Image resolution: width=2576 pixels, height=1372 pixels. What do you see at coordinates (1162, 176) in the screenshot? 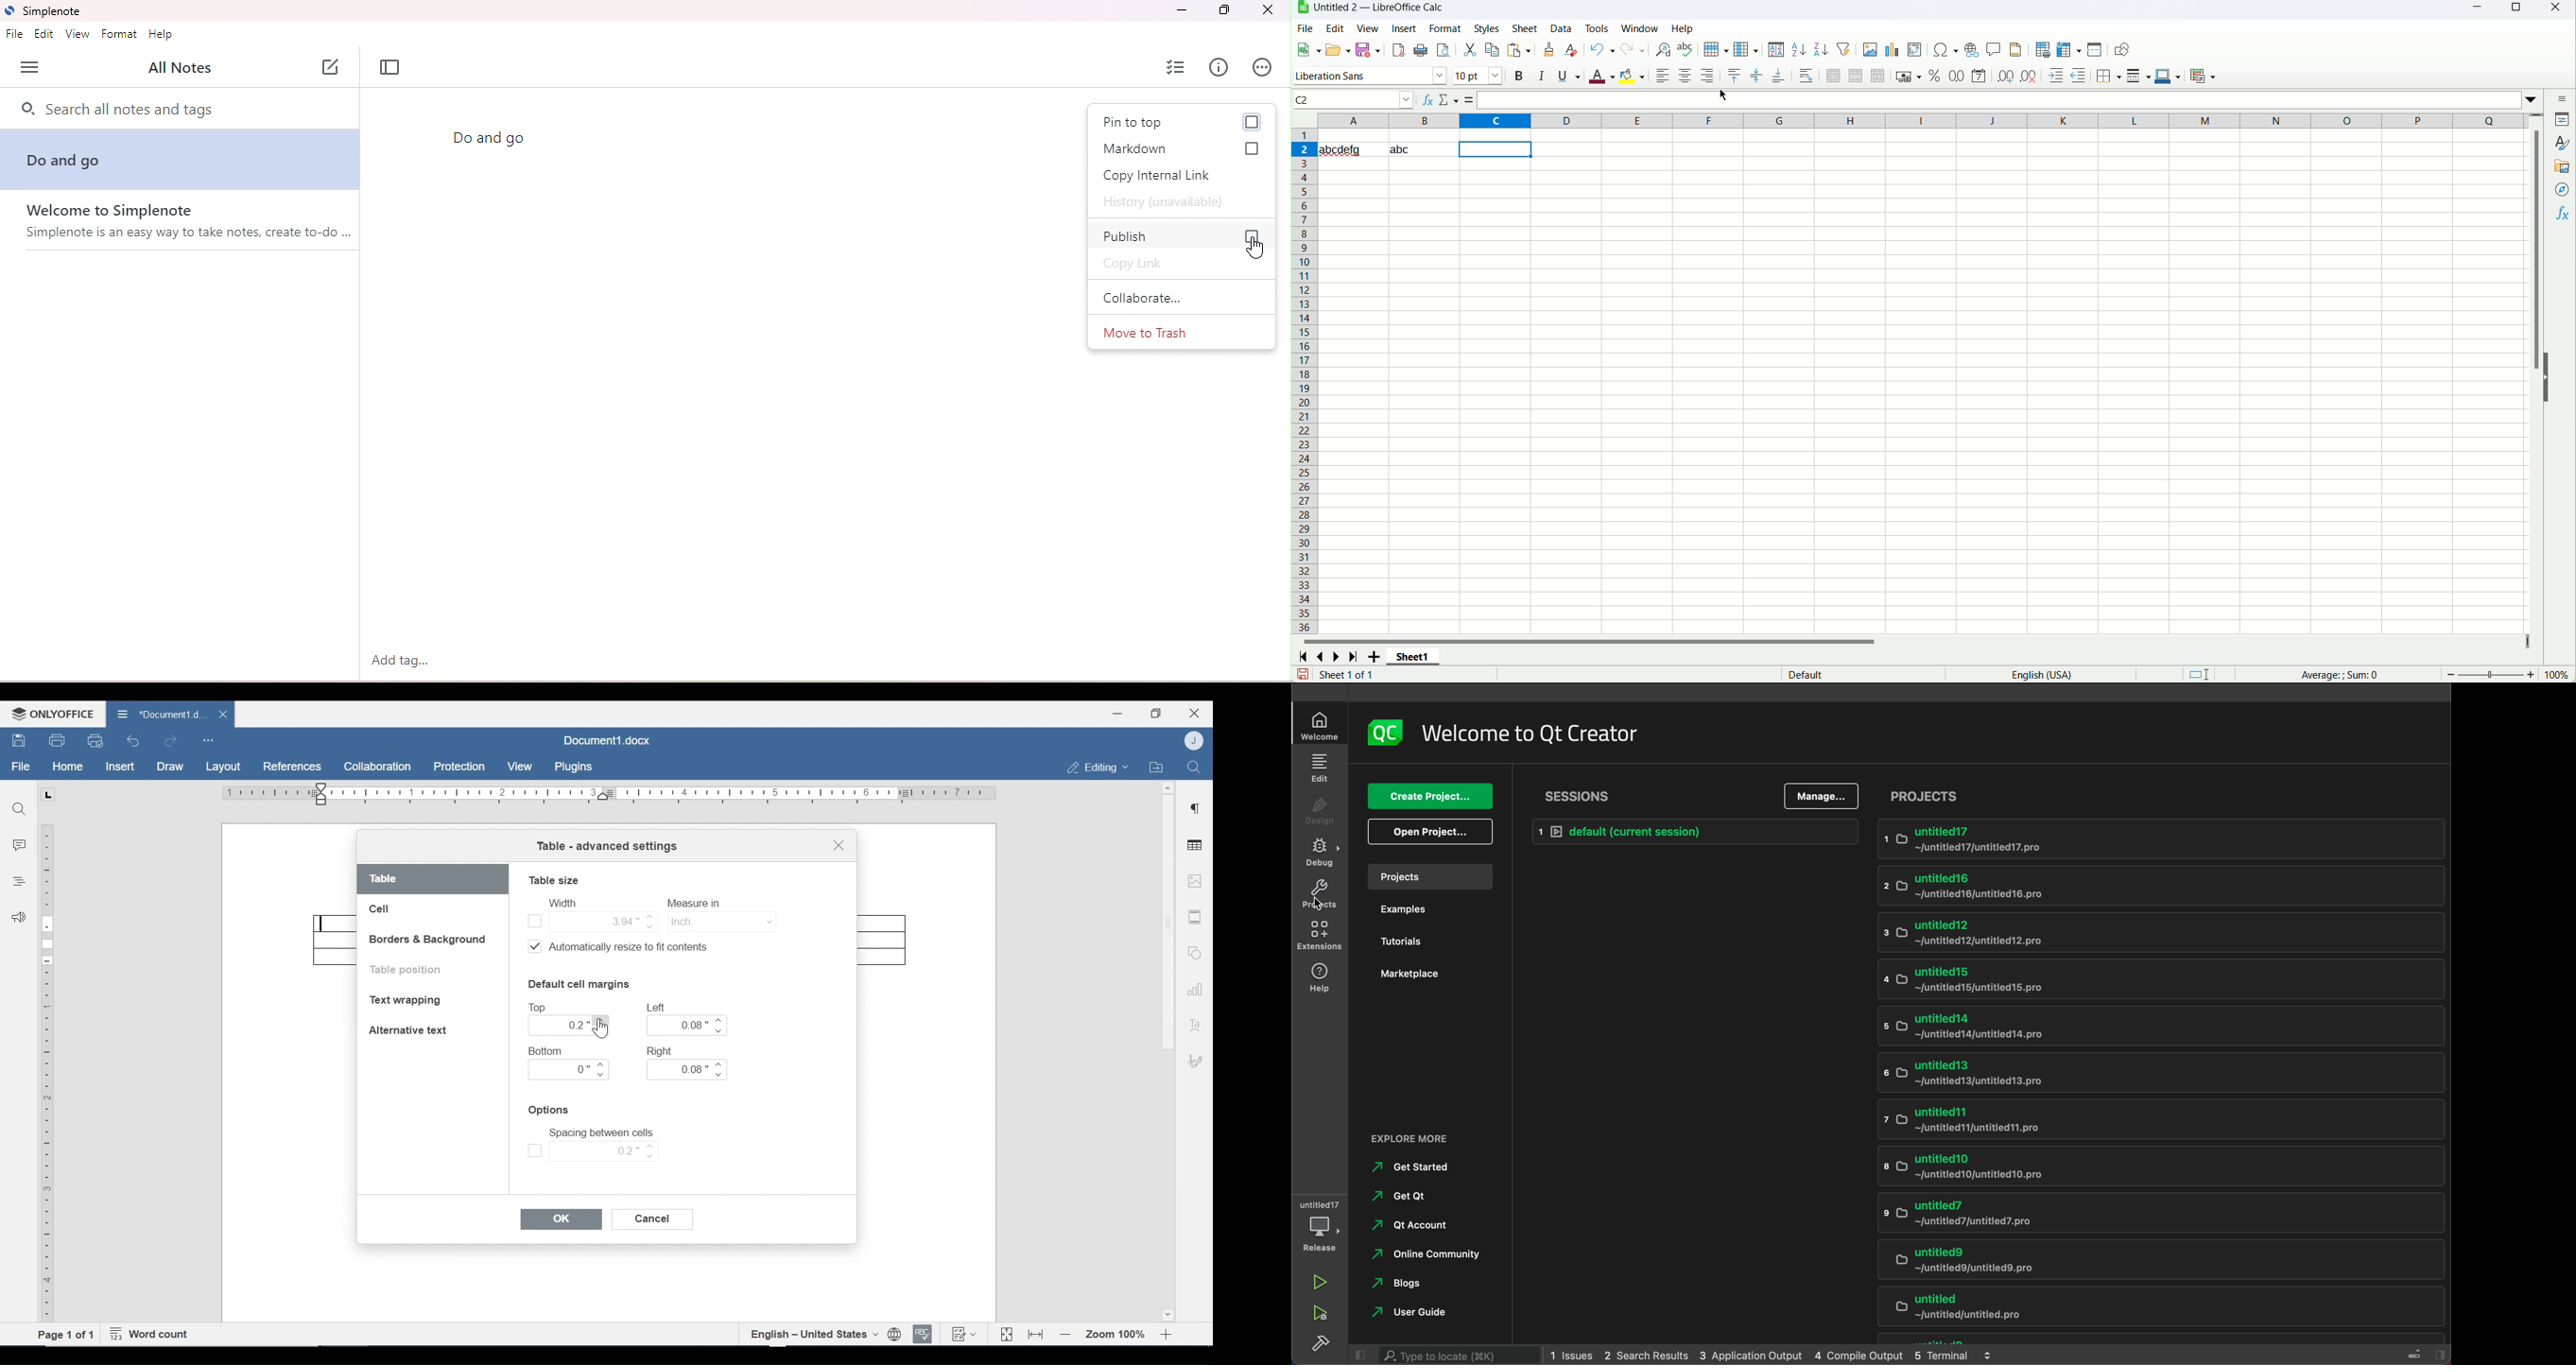
I see `copy internal link` at bounding box center [1162, 176].